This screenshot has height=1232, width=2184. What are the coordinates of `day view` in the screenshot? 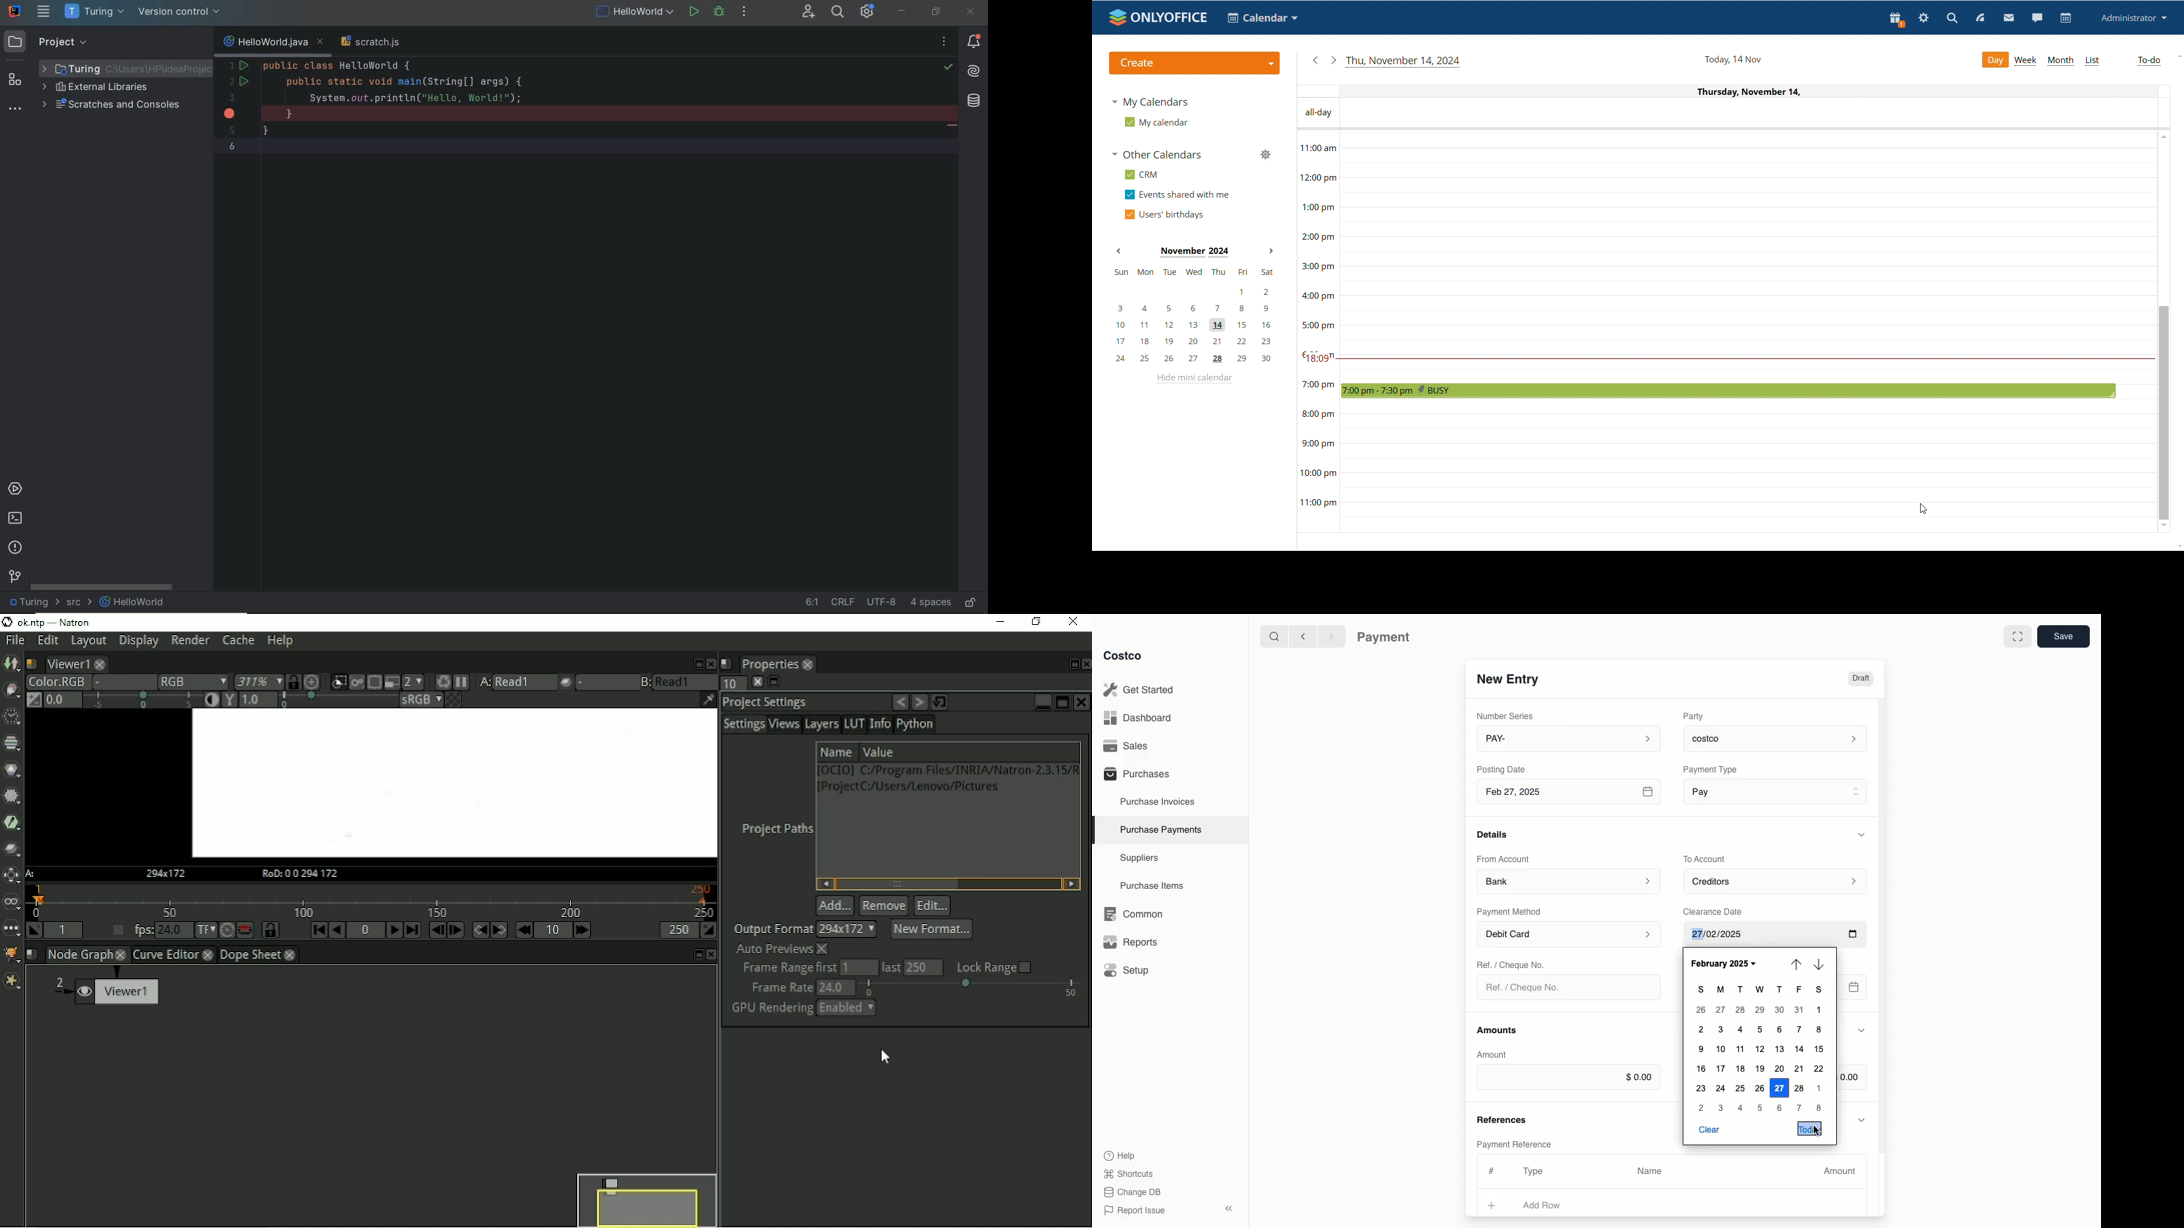 It's located at (1995, 60).